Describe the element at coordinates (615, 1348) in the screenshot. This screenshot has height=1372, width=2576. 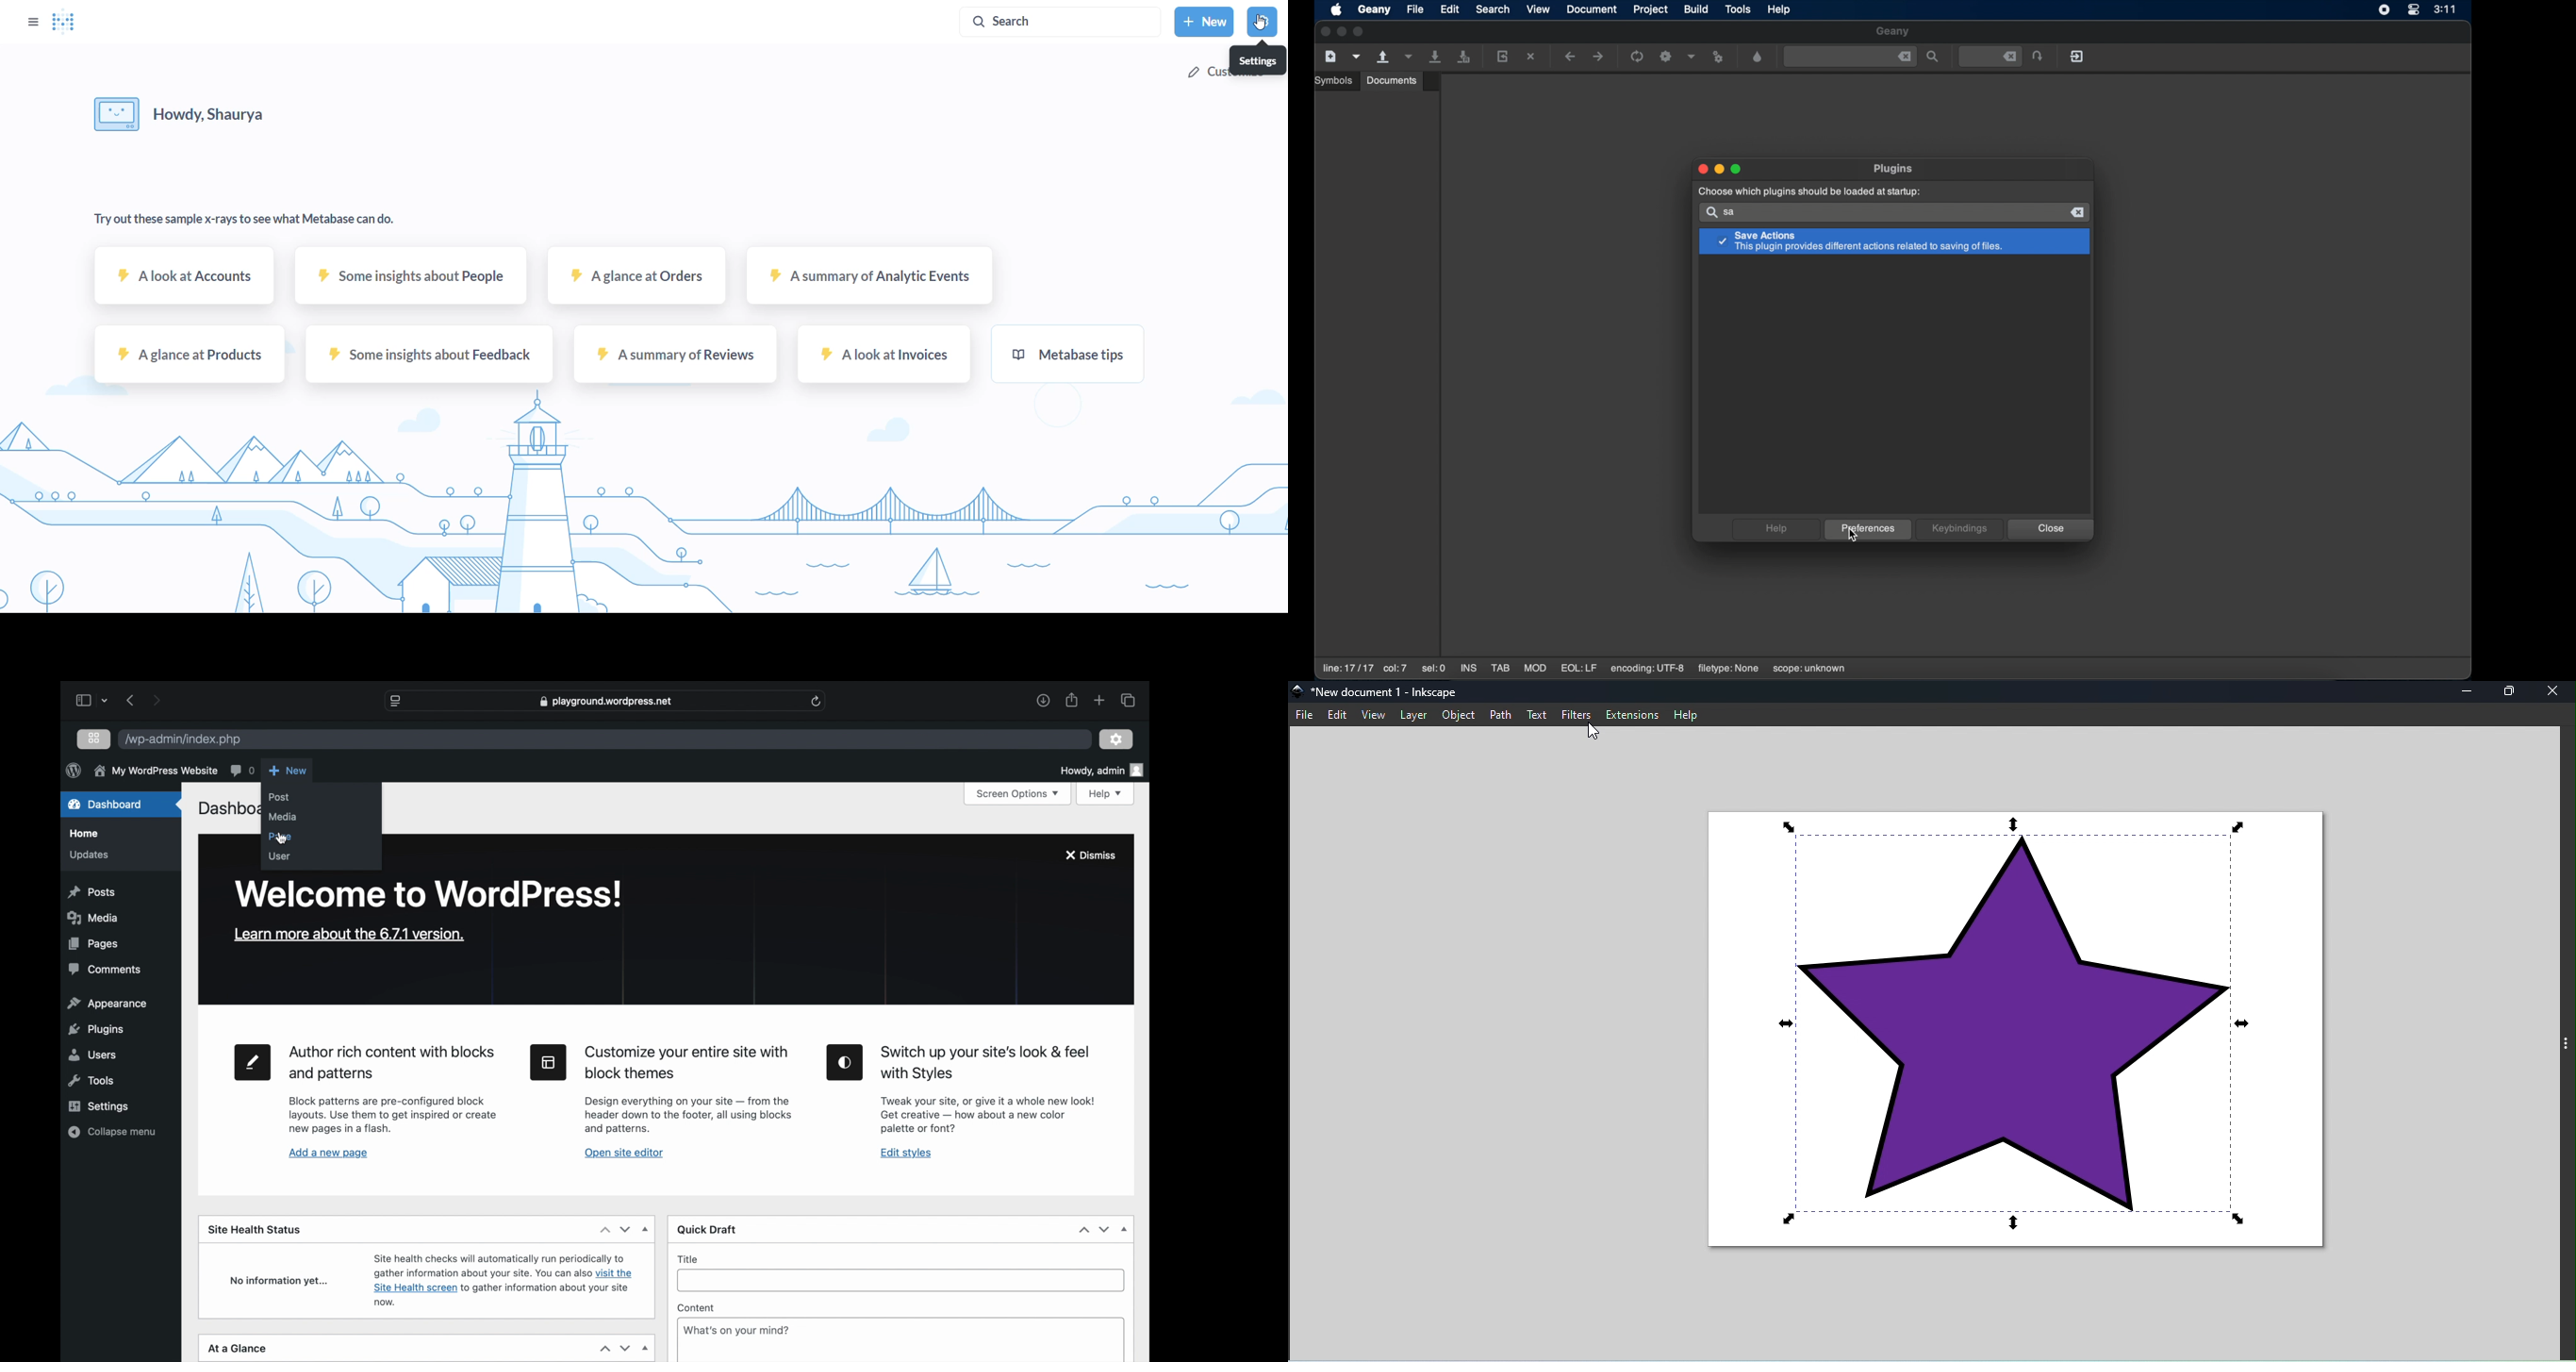
I see `stepper buttons` at that location.